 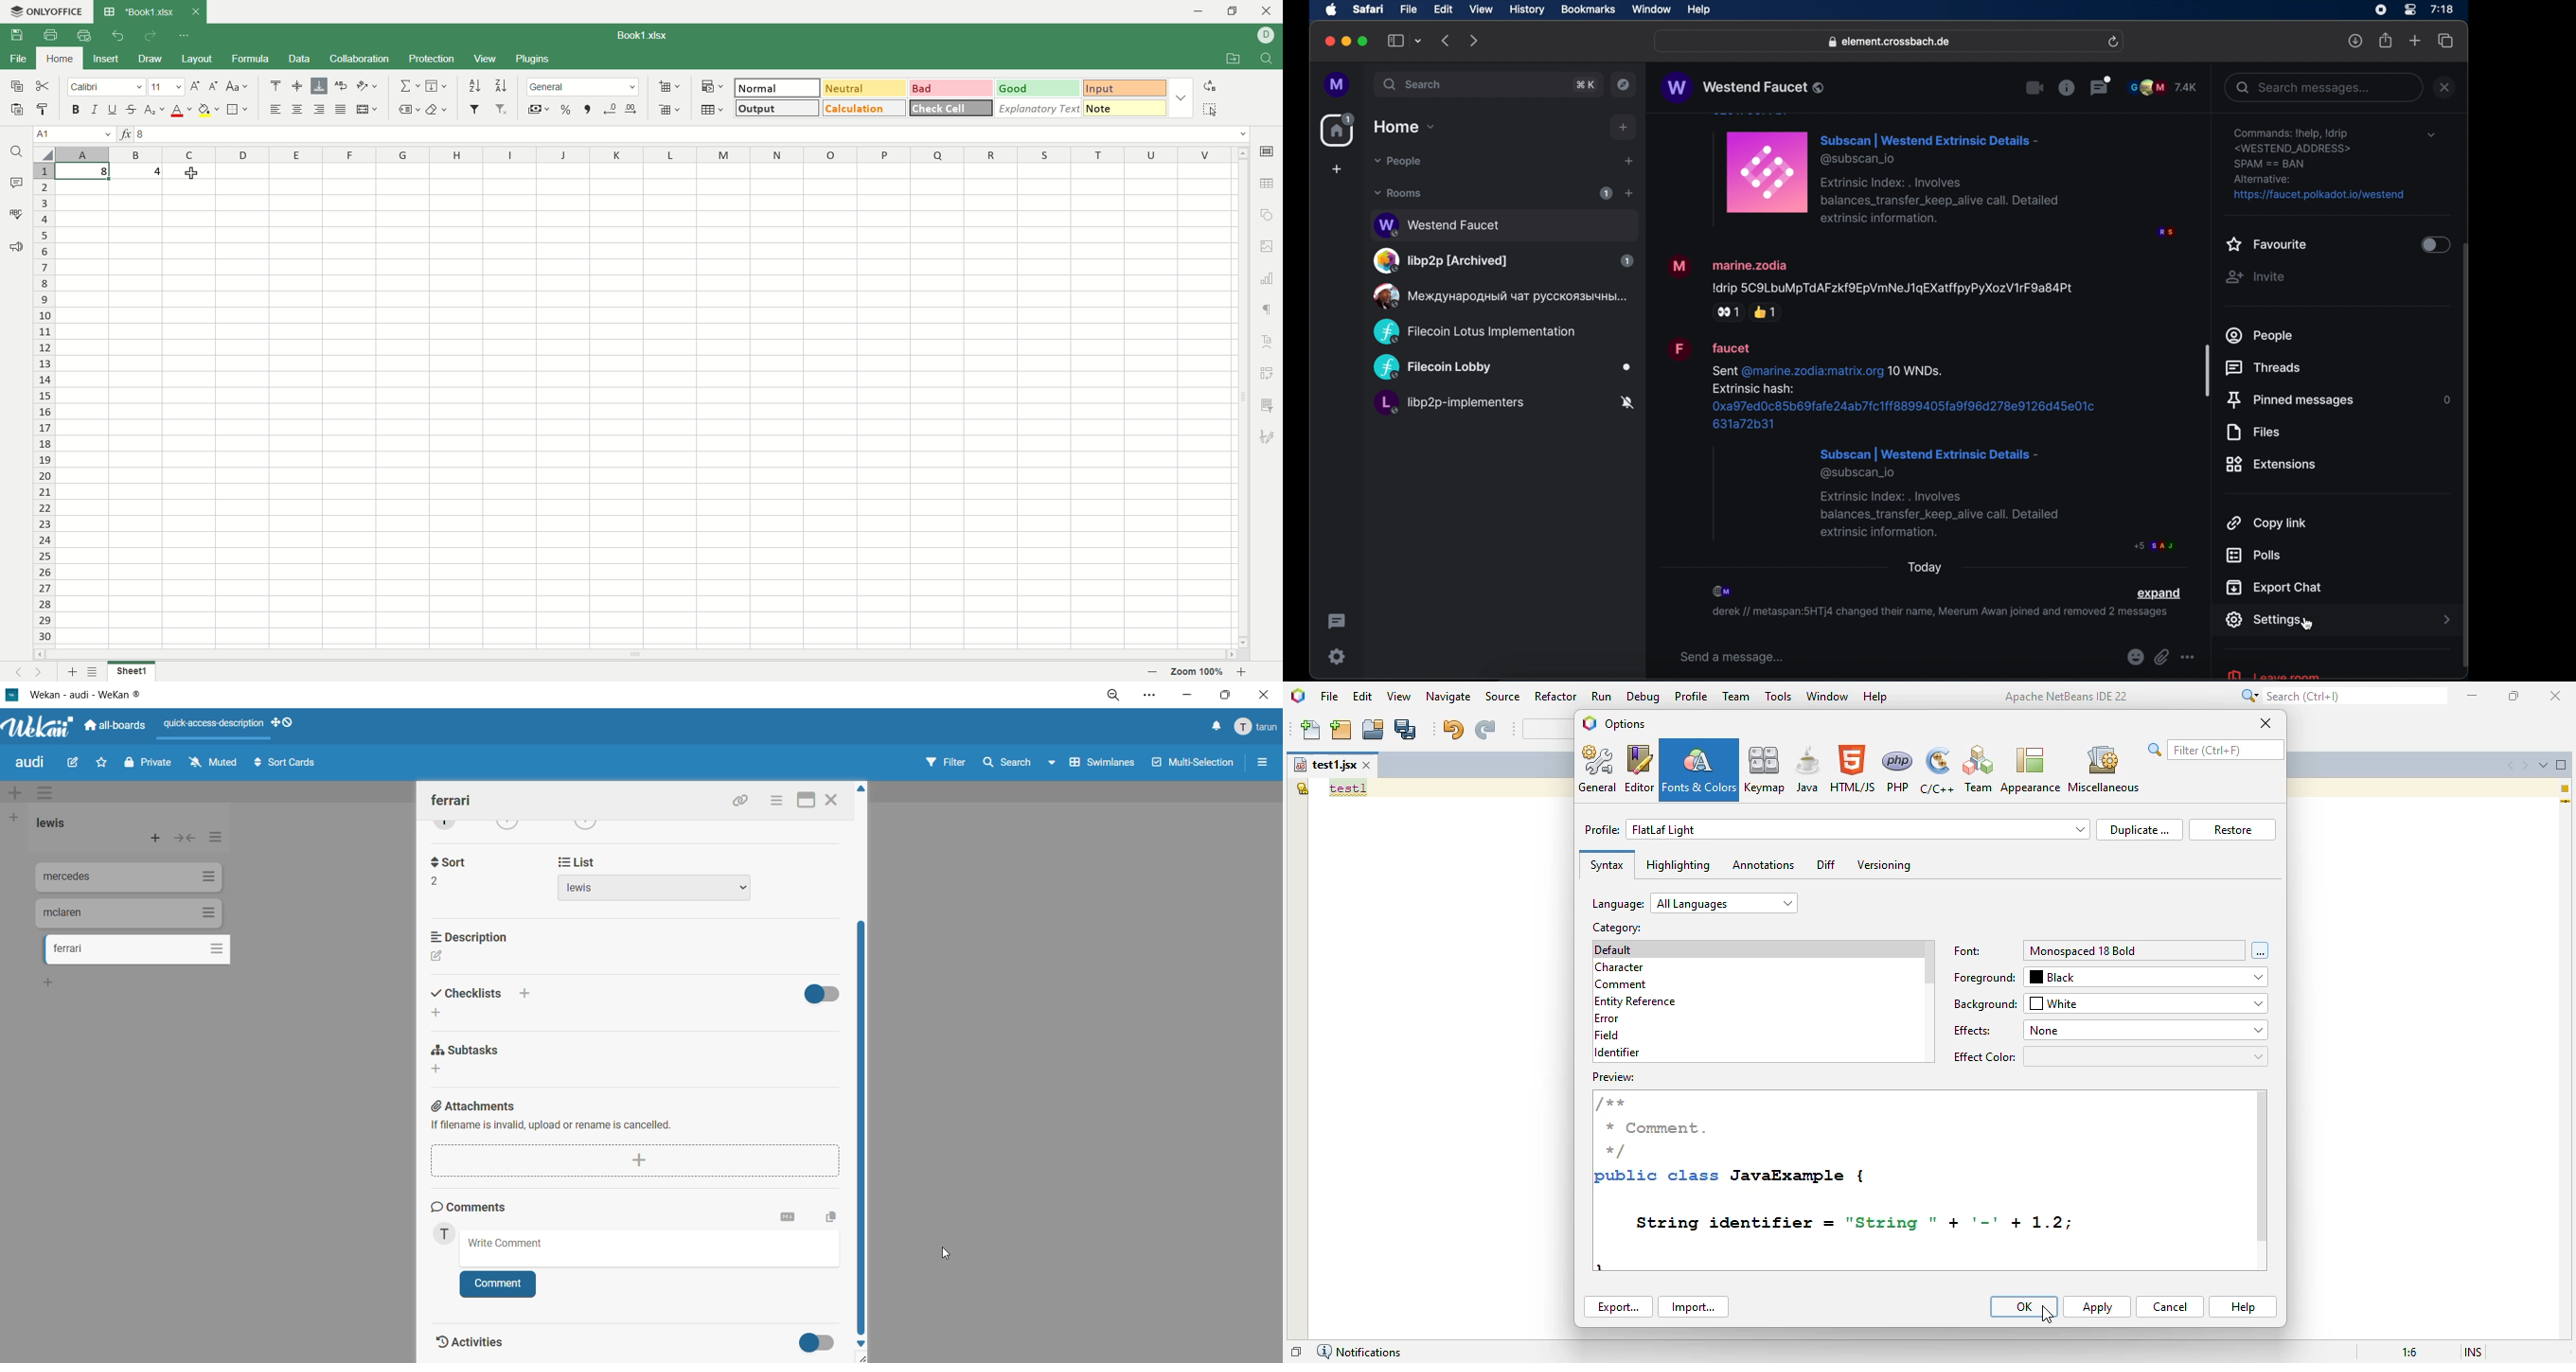 I want to click on public room, so click(x=1503, y=261).